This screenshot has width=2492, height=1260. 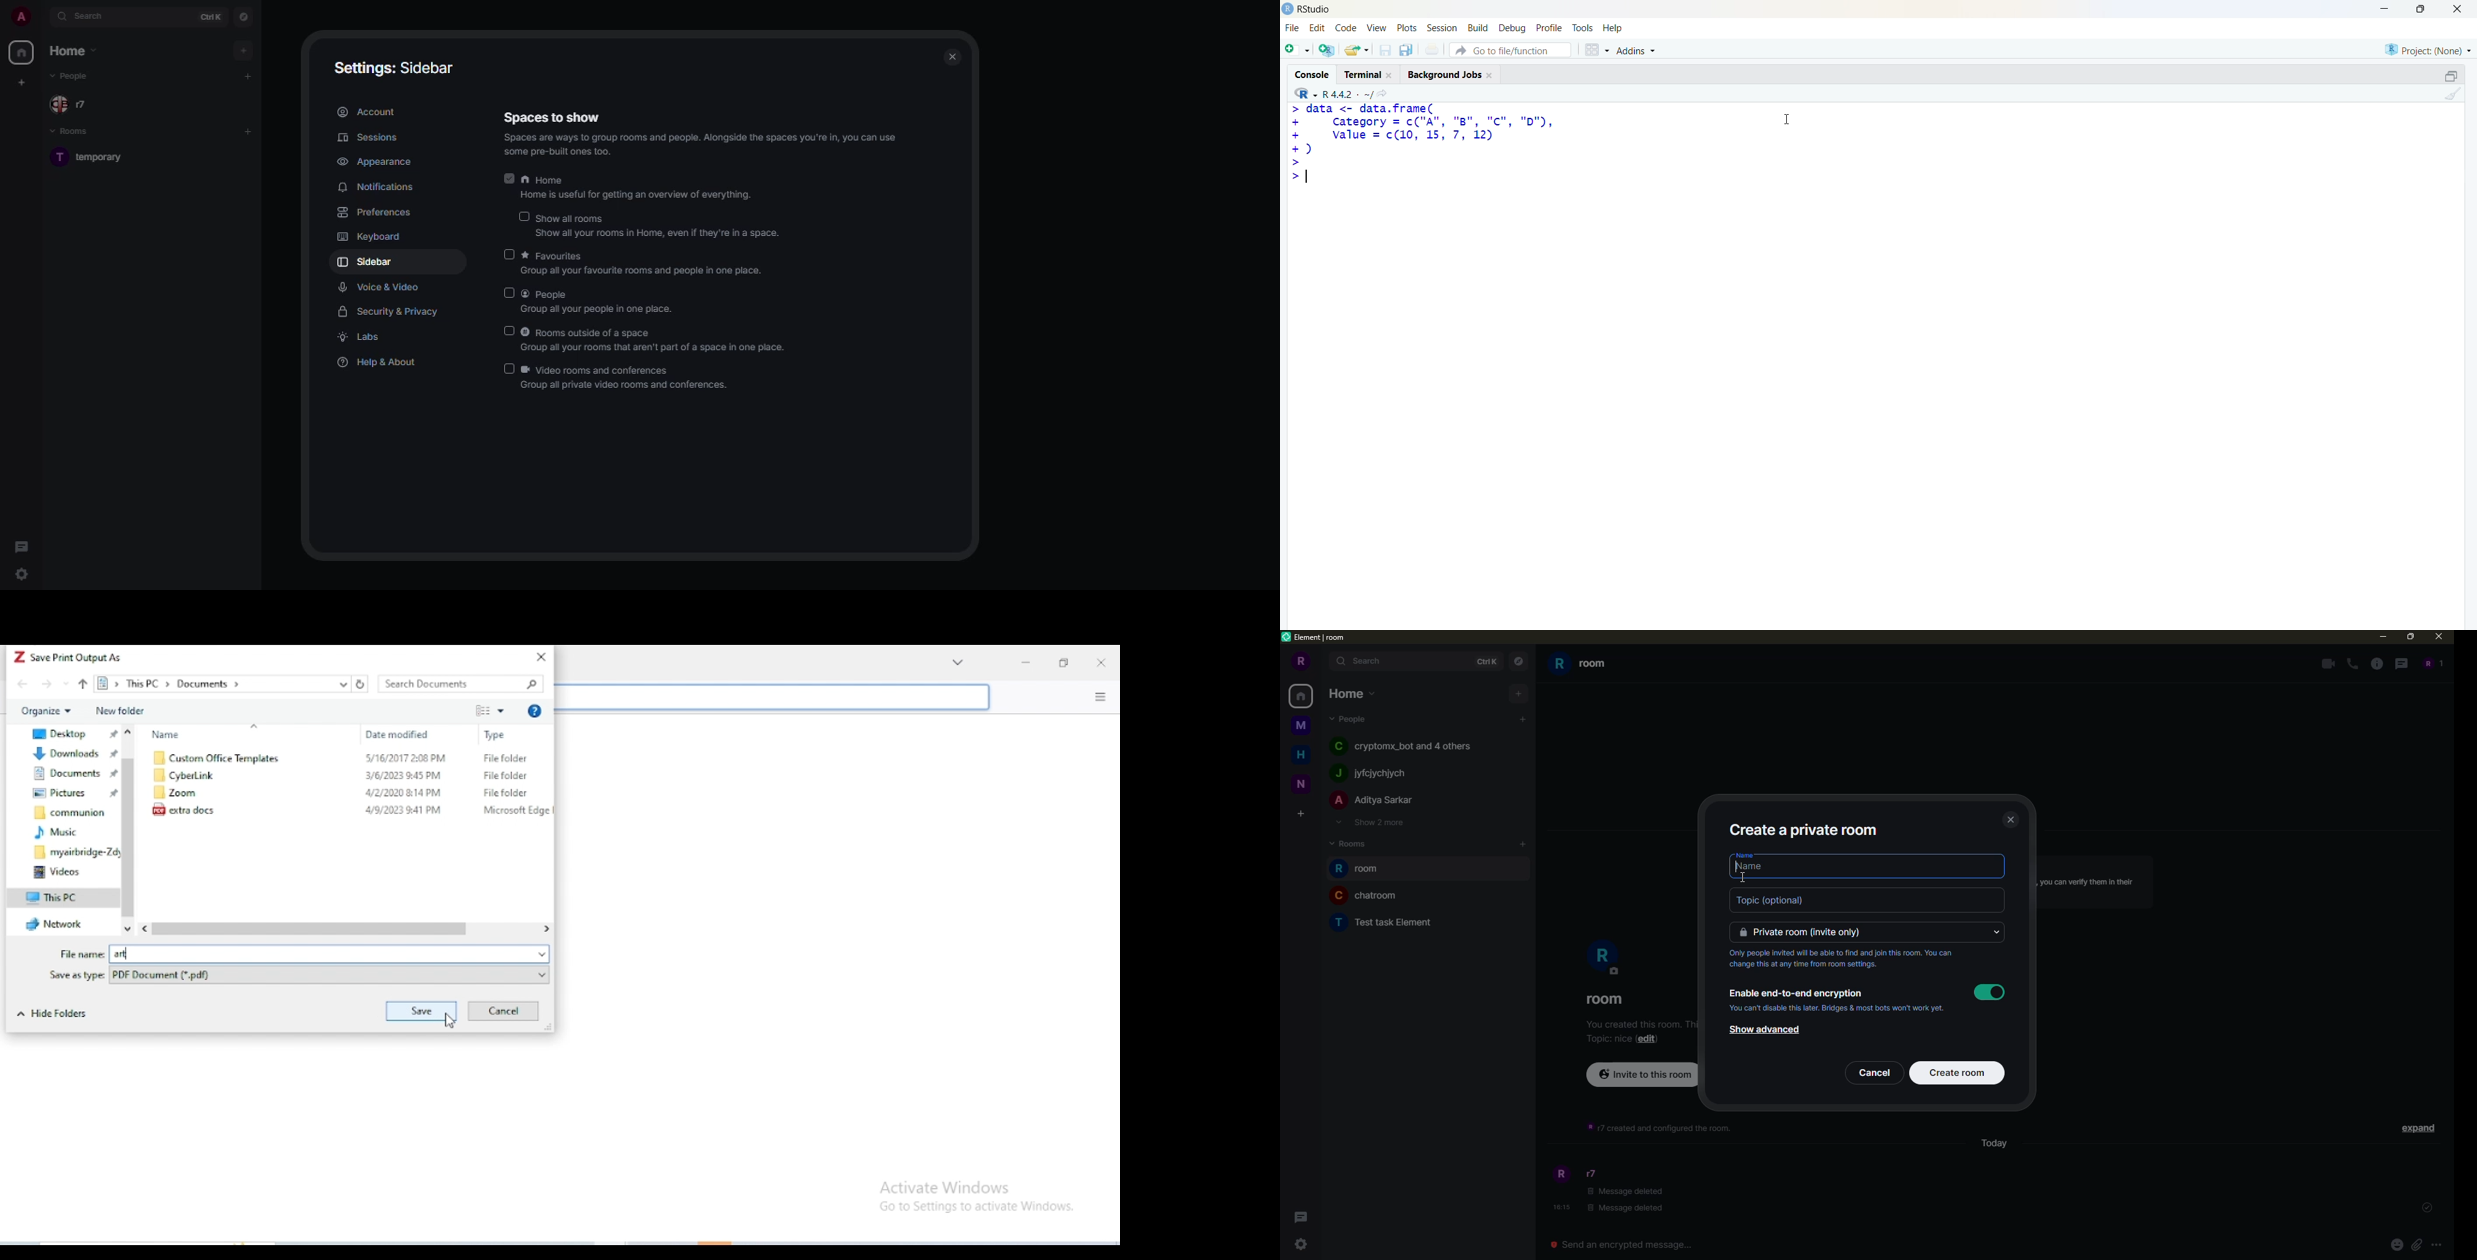 I want to click on Terminal, so click(x=1366, y=73).